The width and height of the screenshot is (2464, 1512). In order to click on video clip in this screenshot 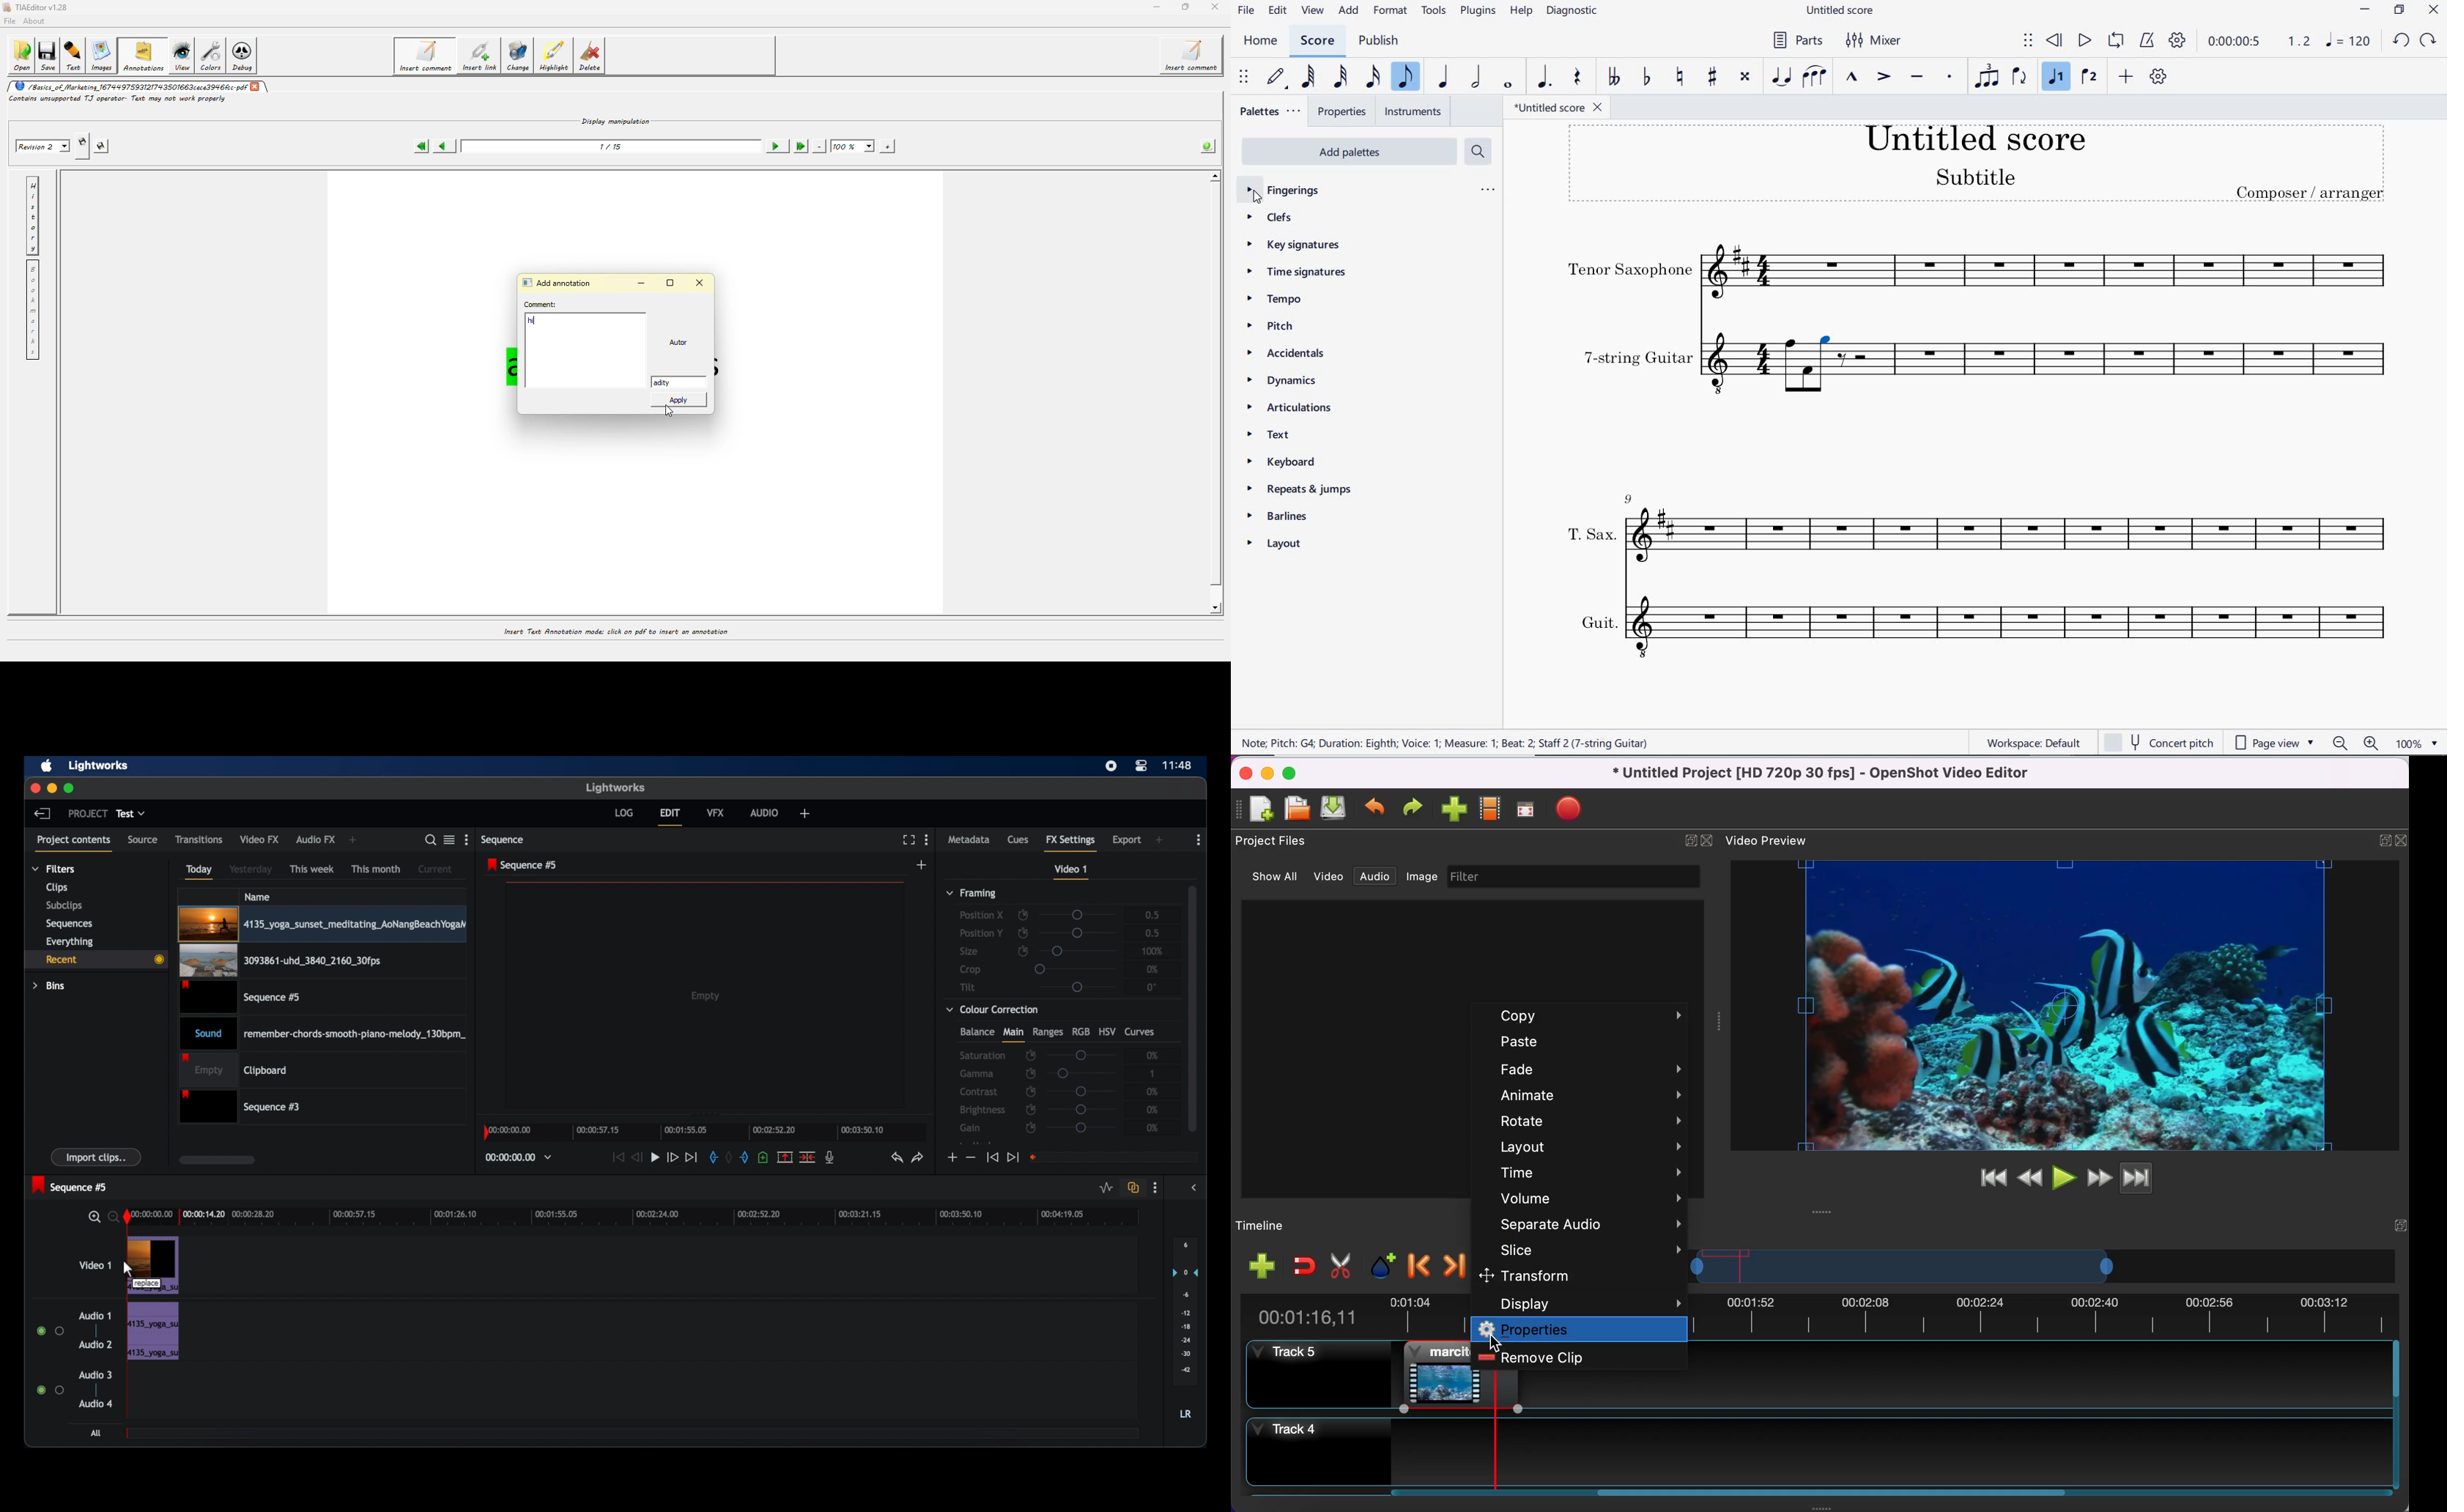, I will do `click(242, 997)`.